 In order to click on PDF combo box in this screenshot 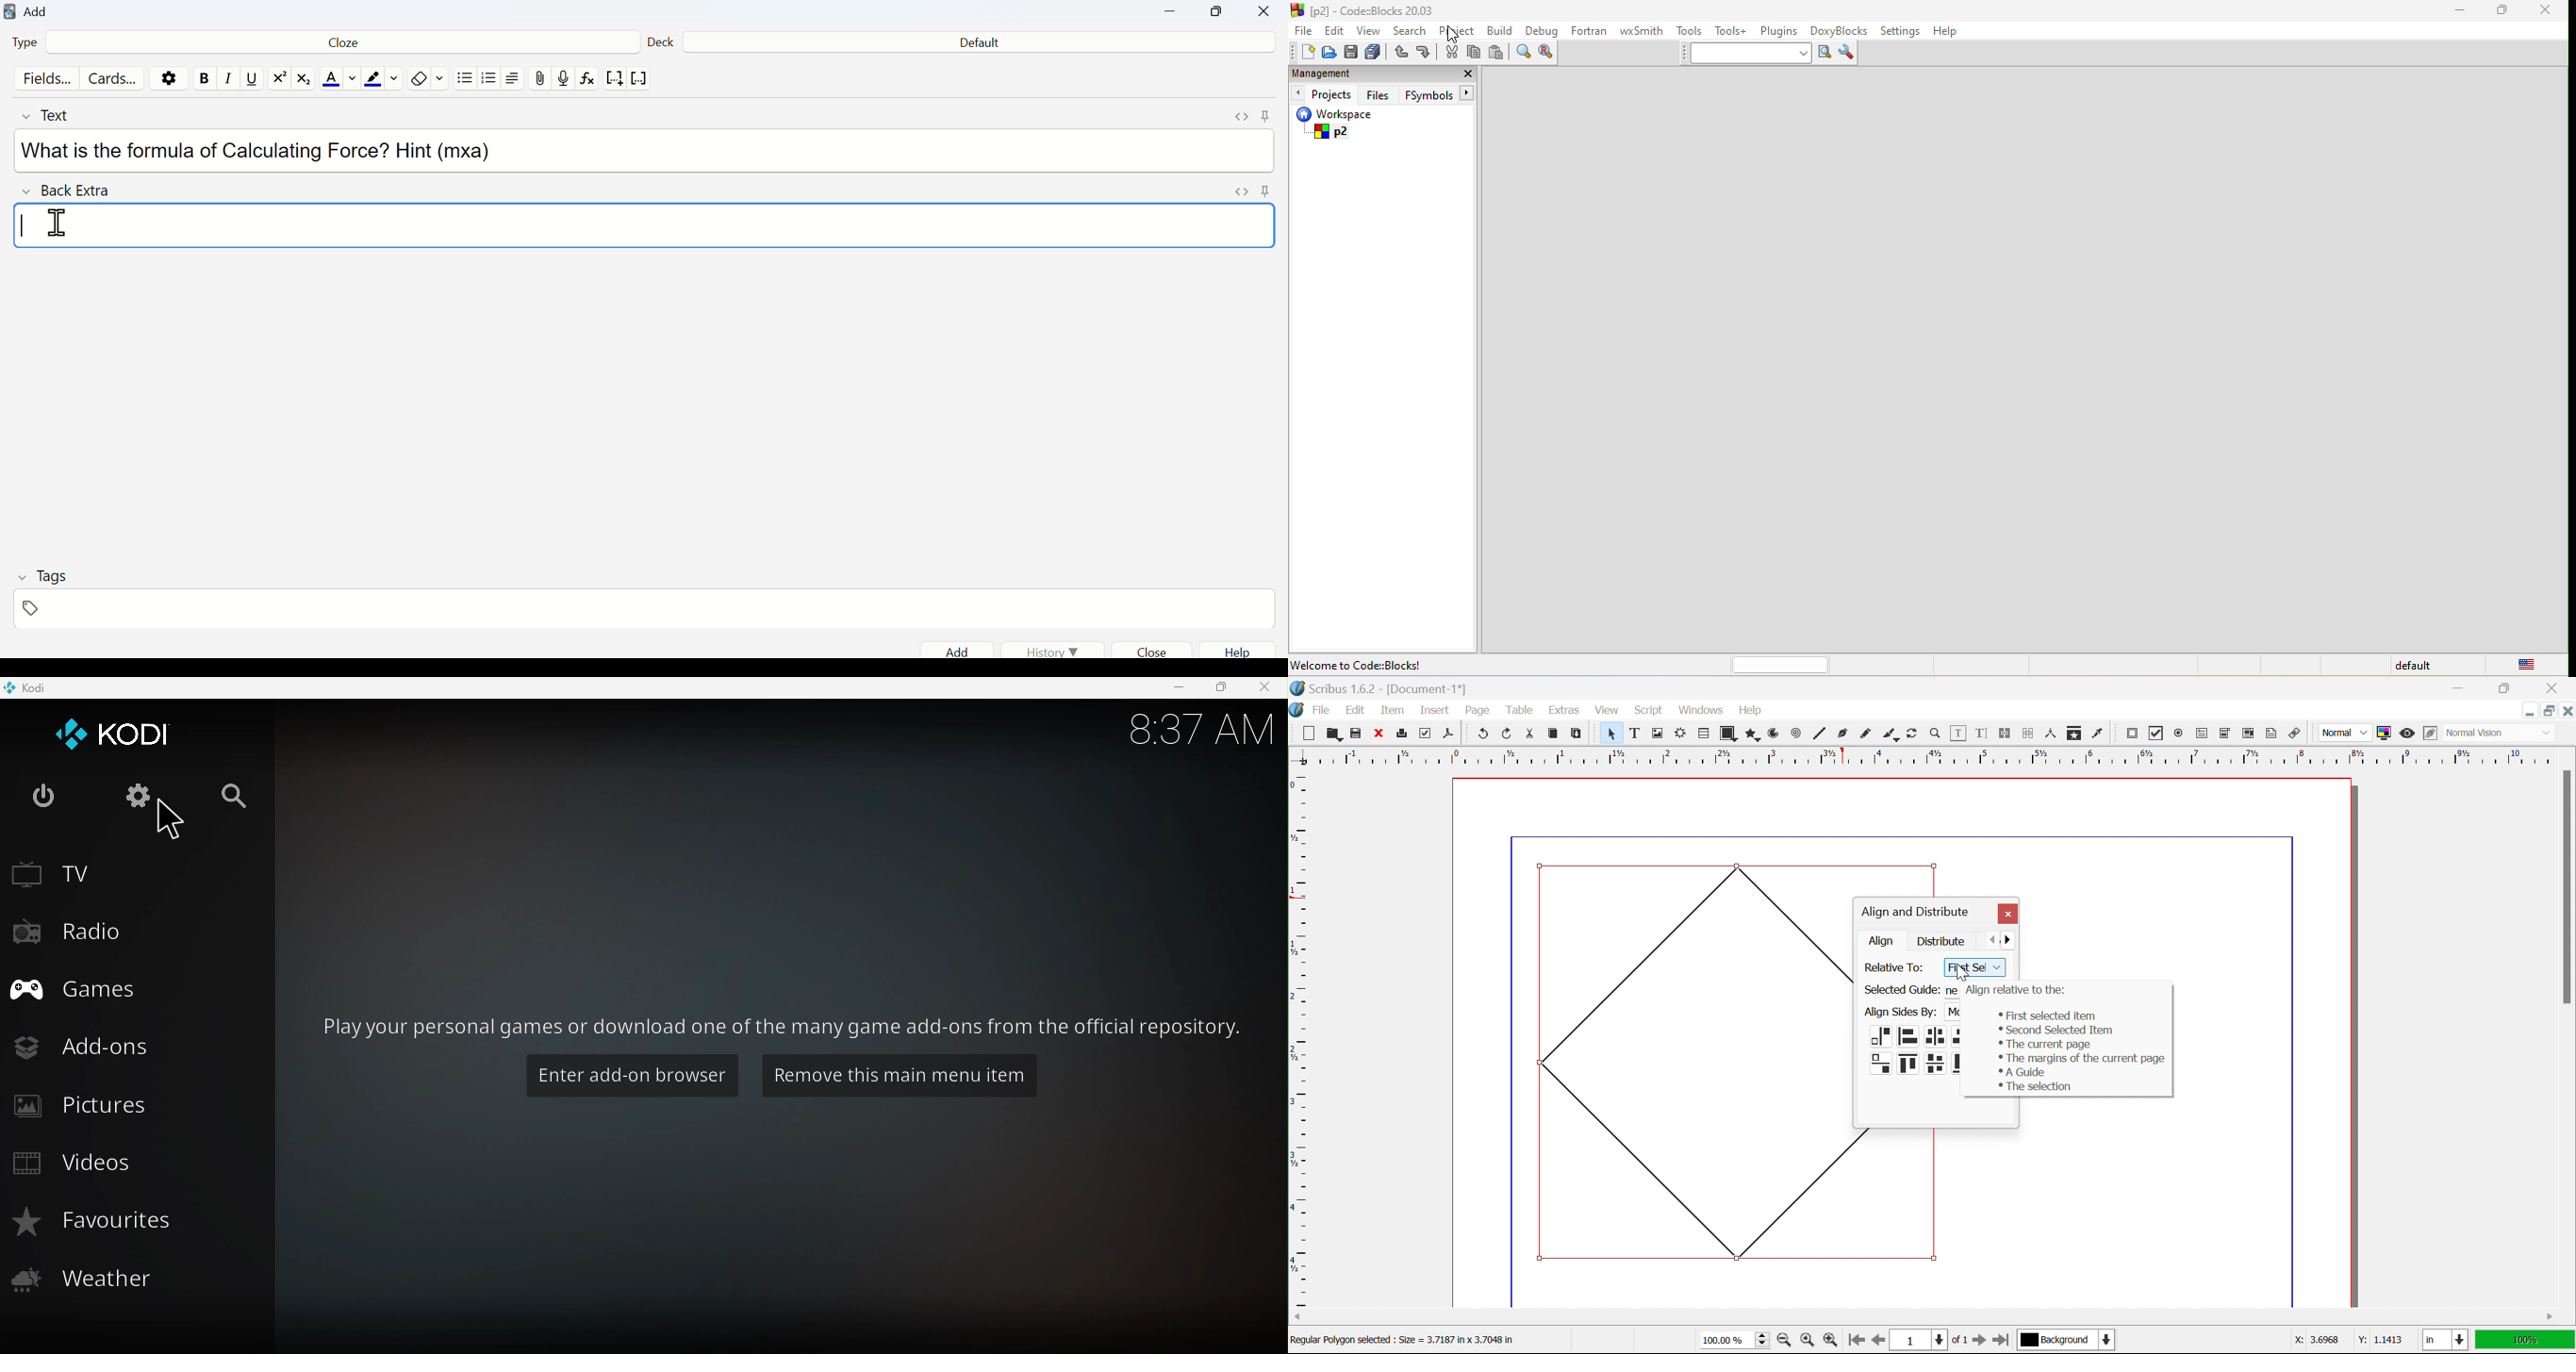, I will do `click(2226, 733)`.